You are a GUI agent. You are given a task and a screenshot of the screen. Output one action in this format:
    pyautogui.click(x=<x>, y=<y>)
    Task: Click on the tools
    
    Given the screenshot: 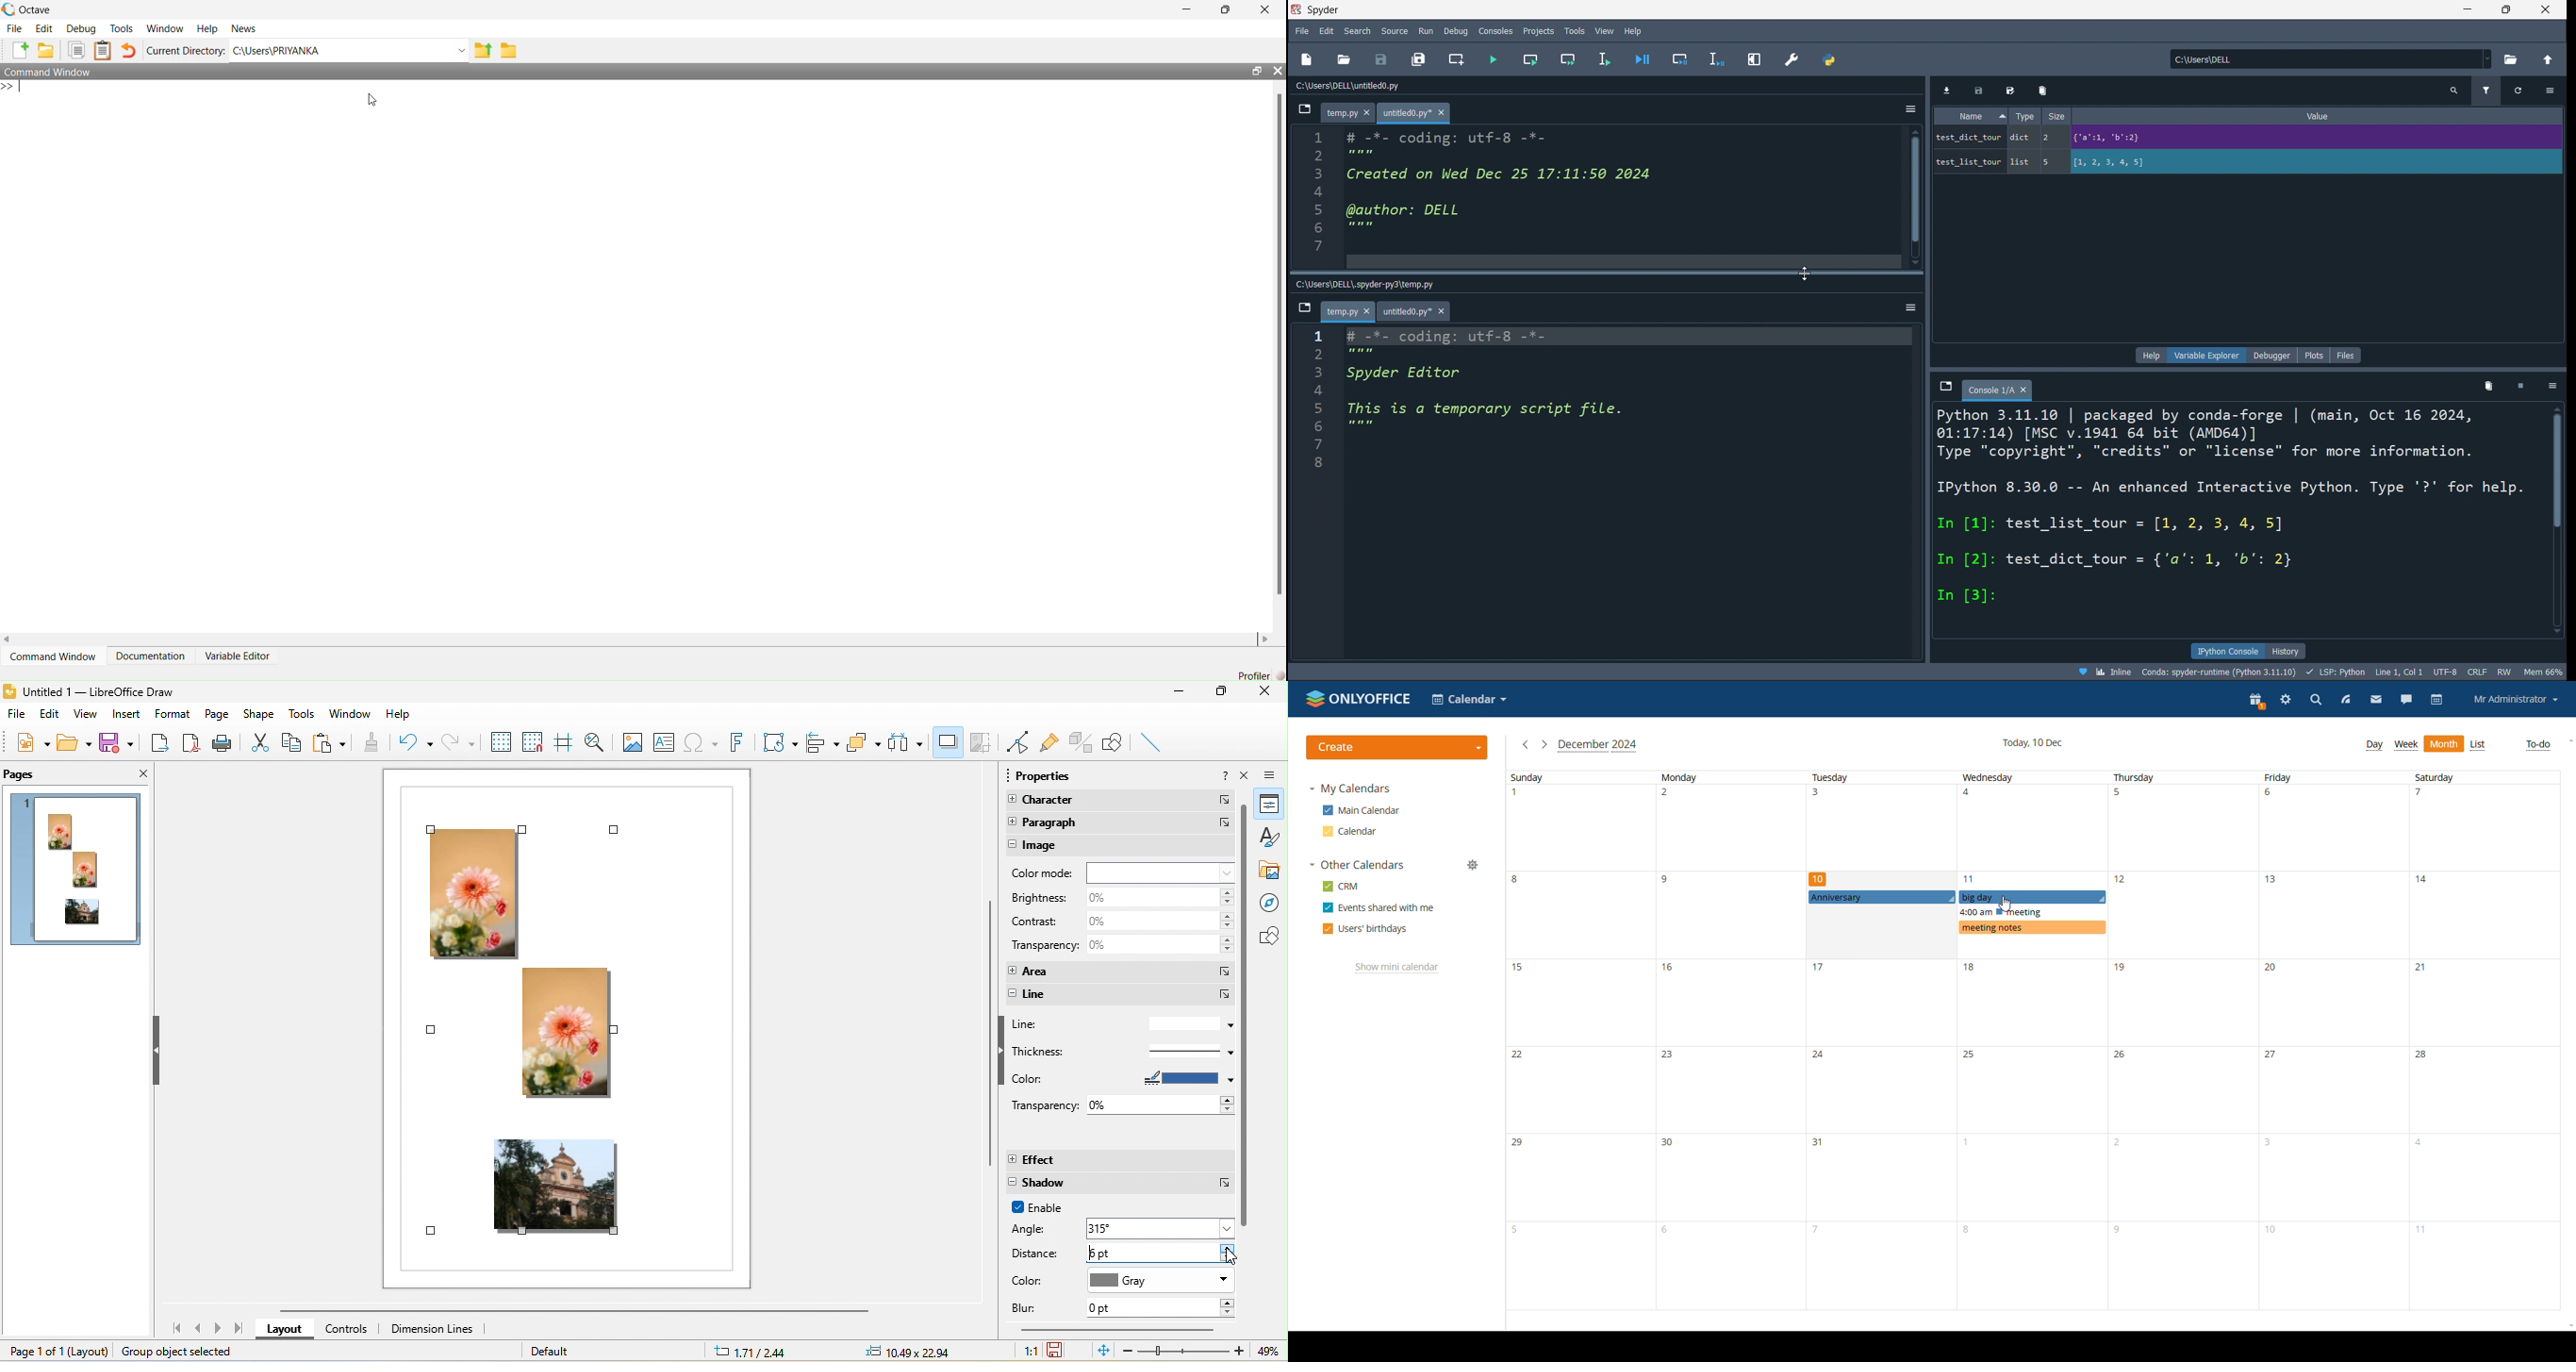 What is the action you would take?
    pyautogui.click(x=302, y=714)
    